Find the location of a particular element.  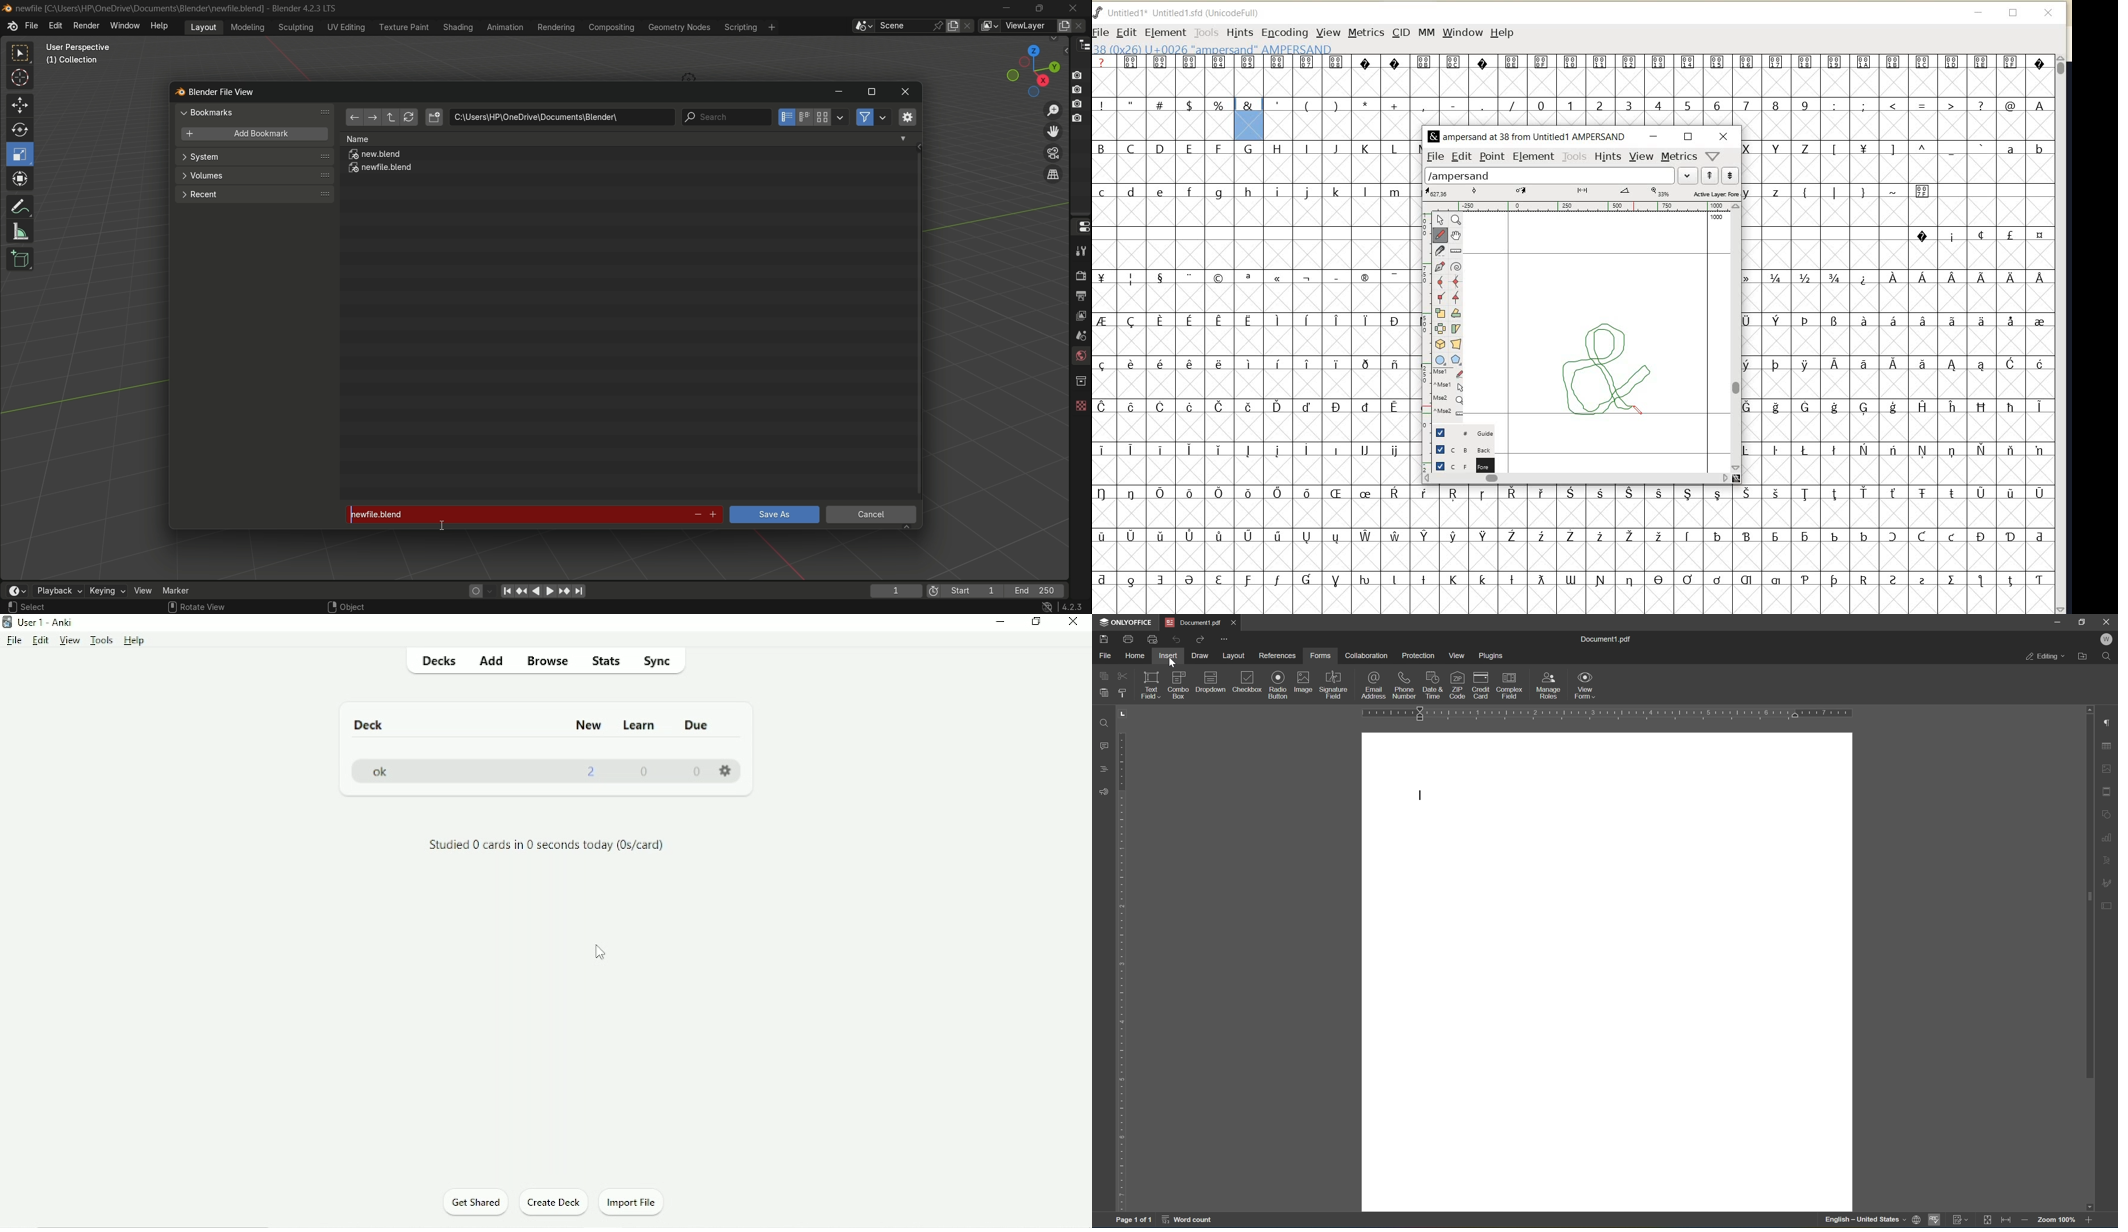

dropbox is located at coordinates (1209, 681).